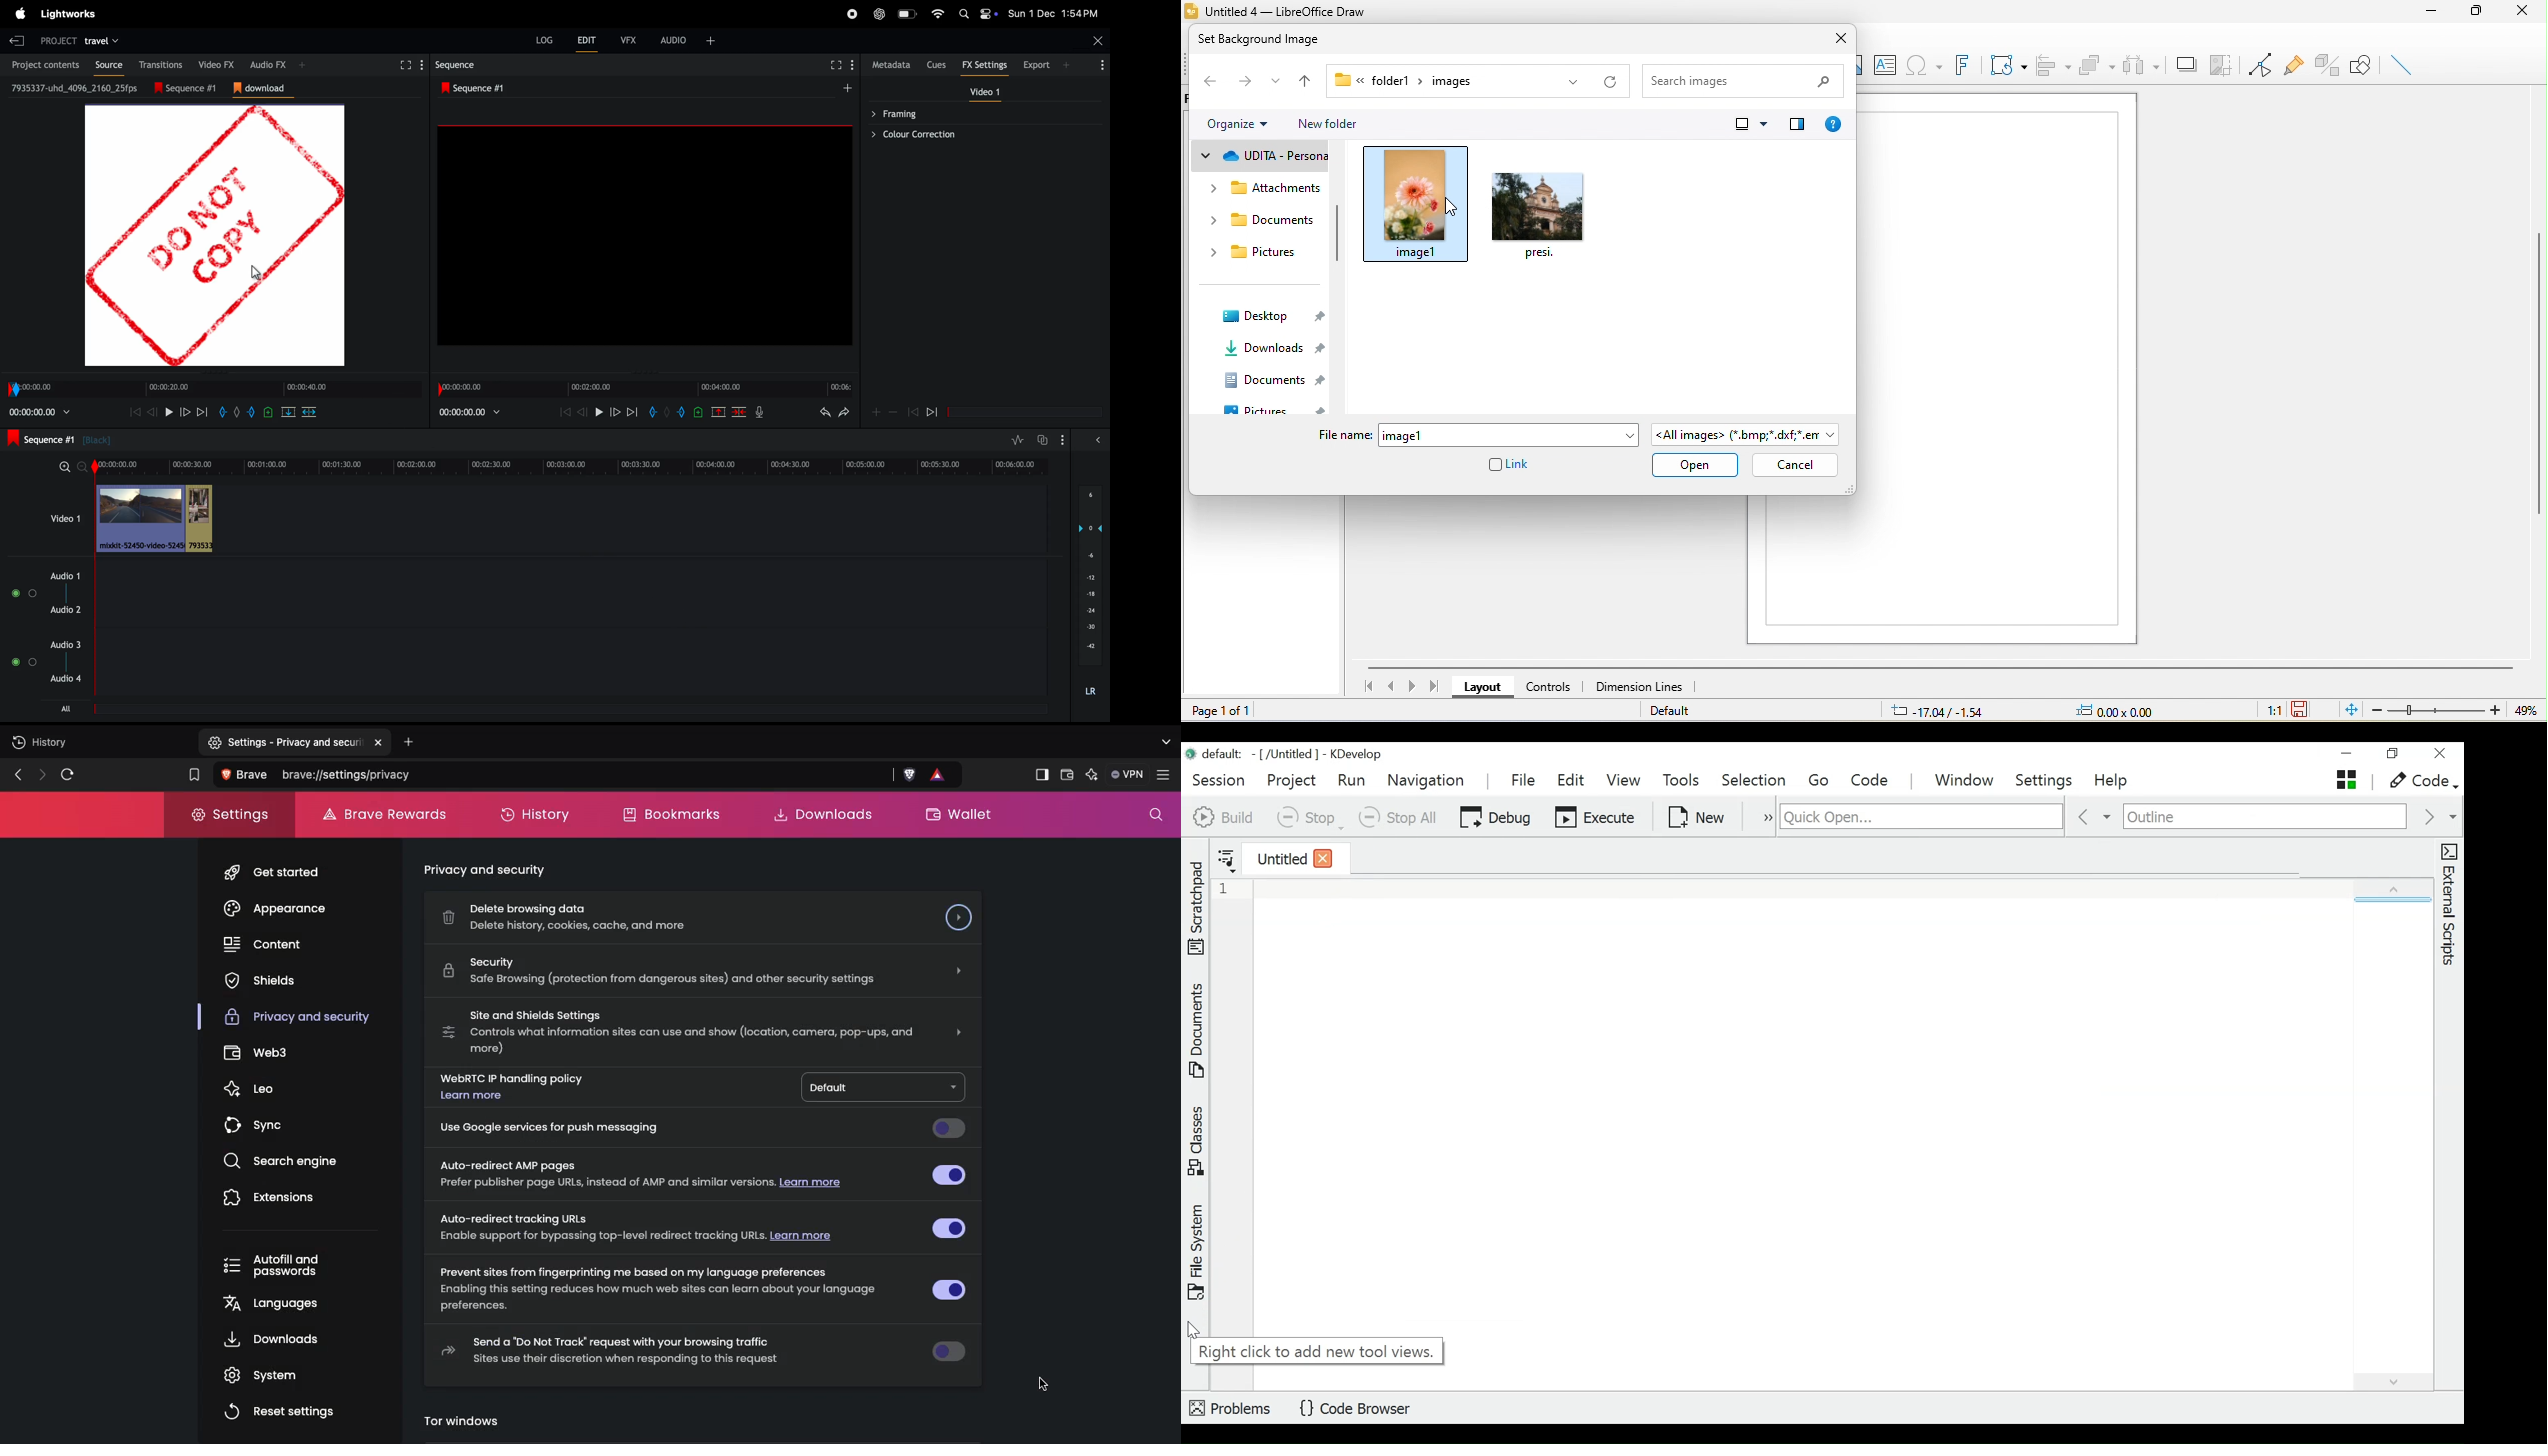 The height and width of the screenshot is (1456, 2548). Describe the element at coordinates (64, 645) in the screenshot. I see `audio 3` at that location.